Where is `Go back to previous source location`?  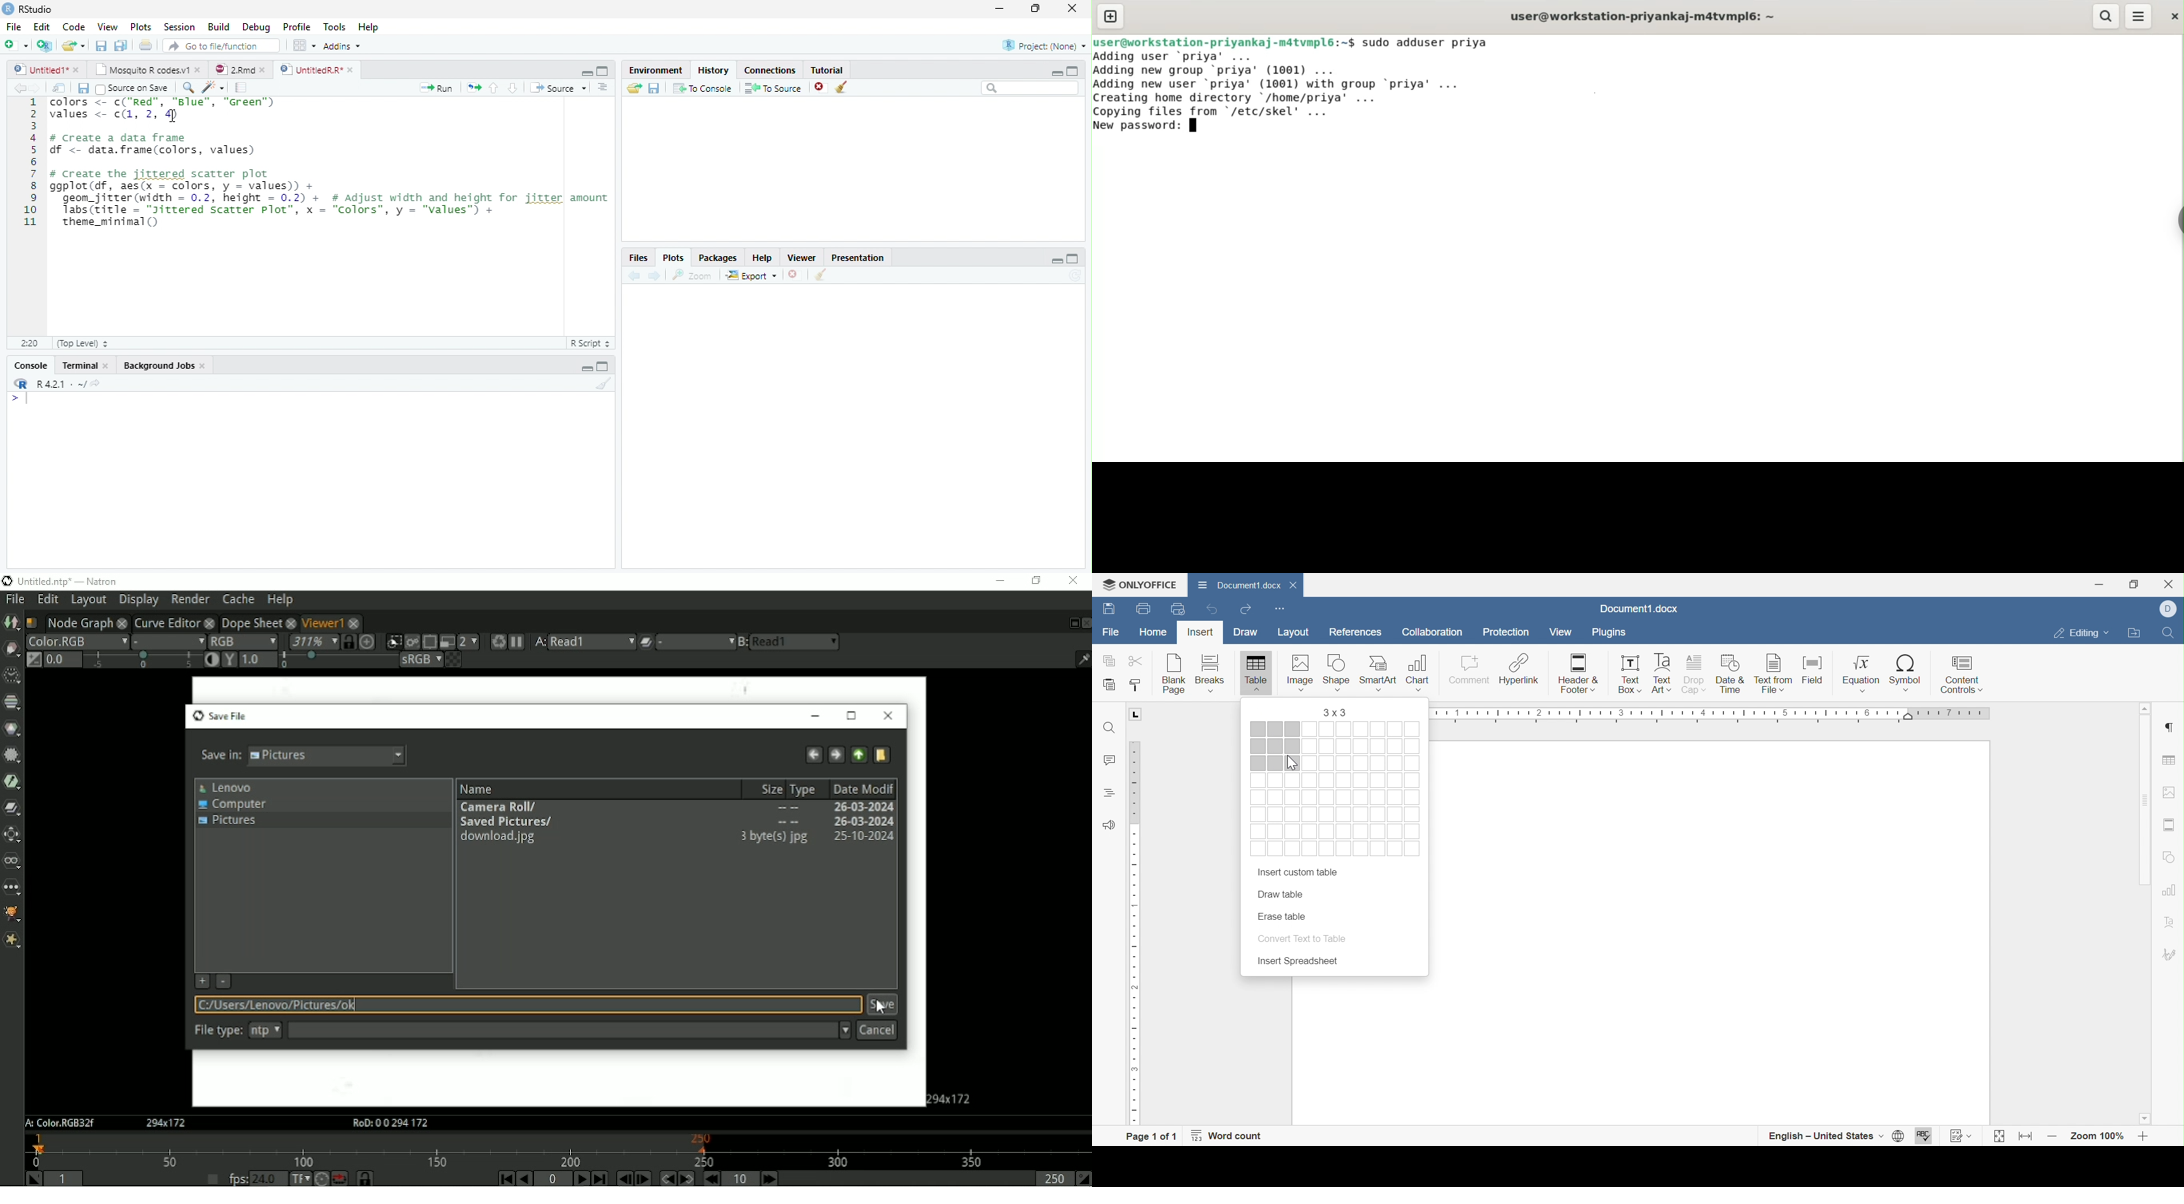 Go back to previous source location is located at coordinates (18, 89).